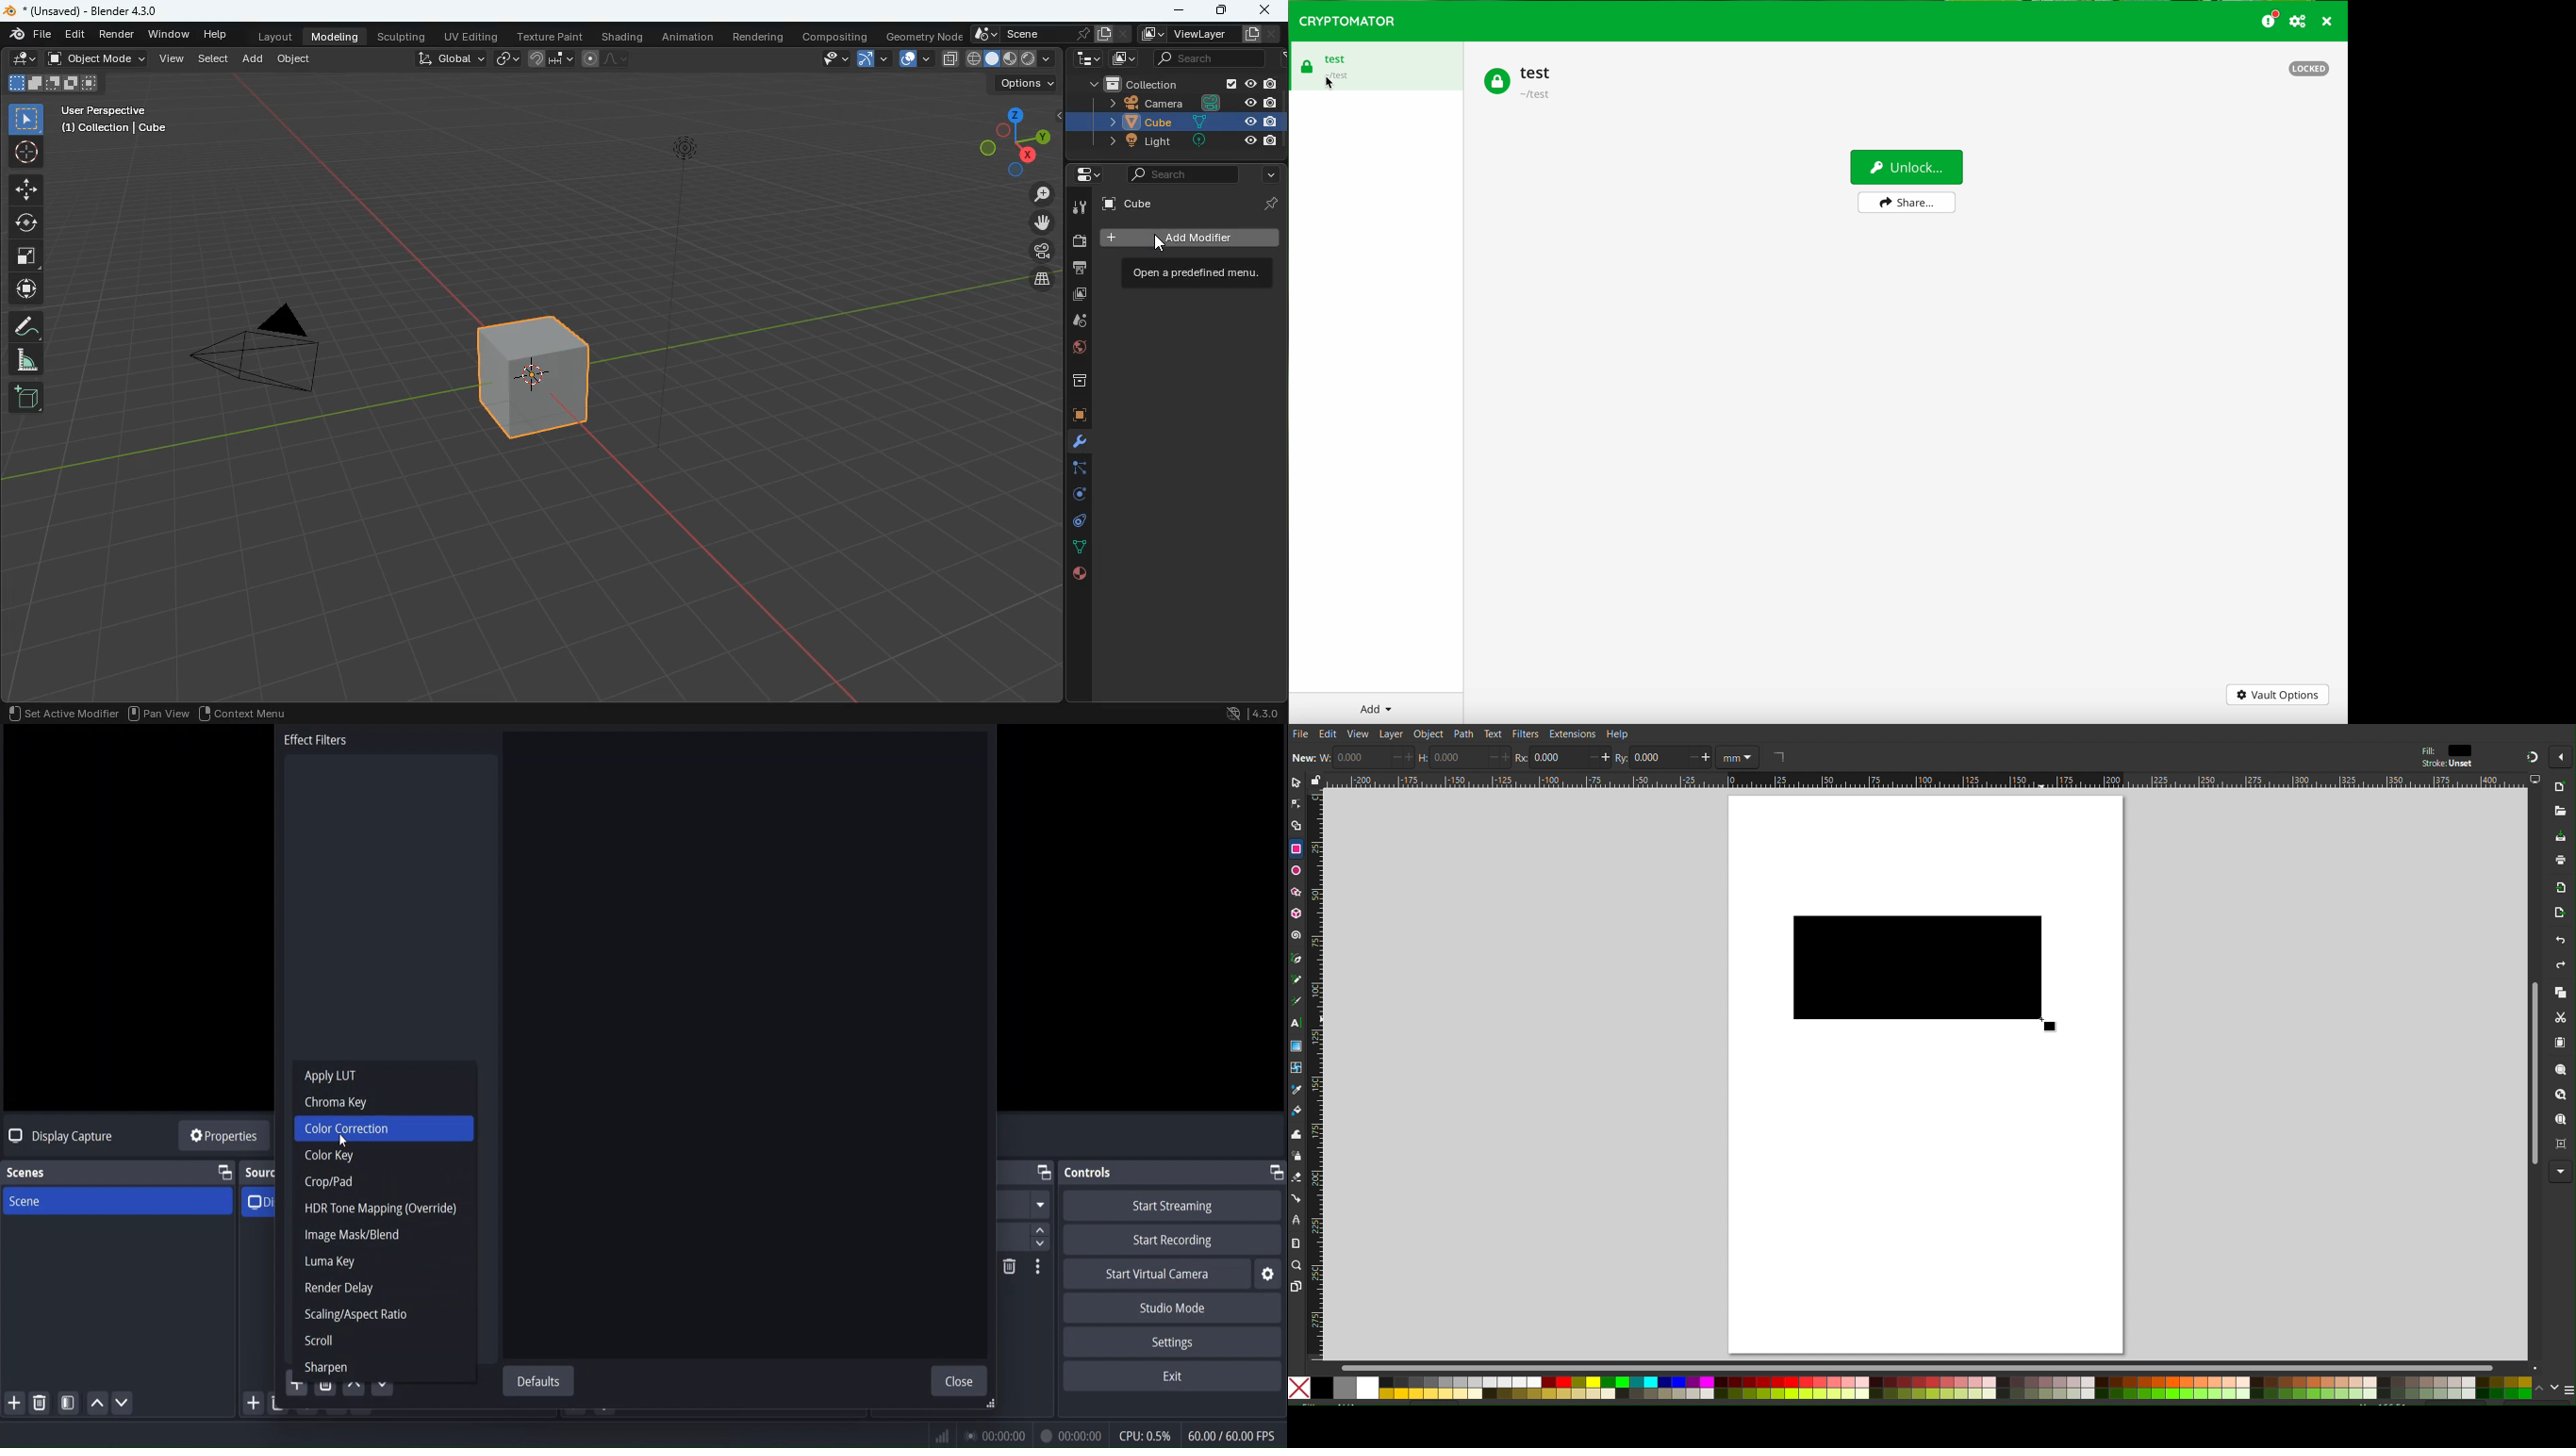 This screenshot has width=2576, height=1456. Describe the element at coordinates (1076, 241) in the screenshot. I see `camera` at that location.